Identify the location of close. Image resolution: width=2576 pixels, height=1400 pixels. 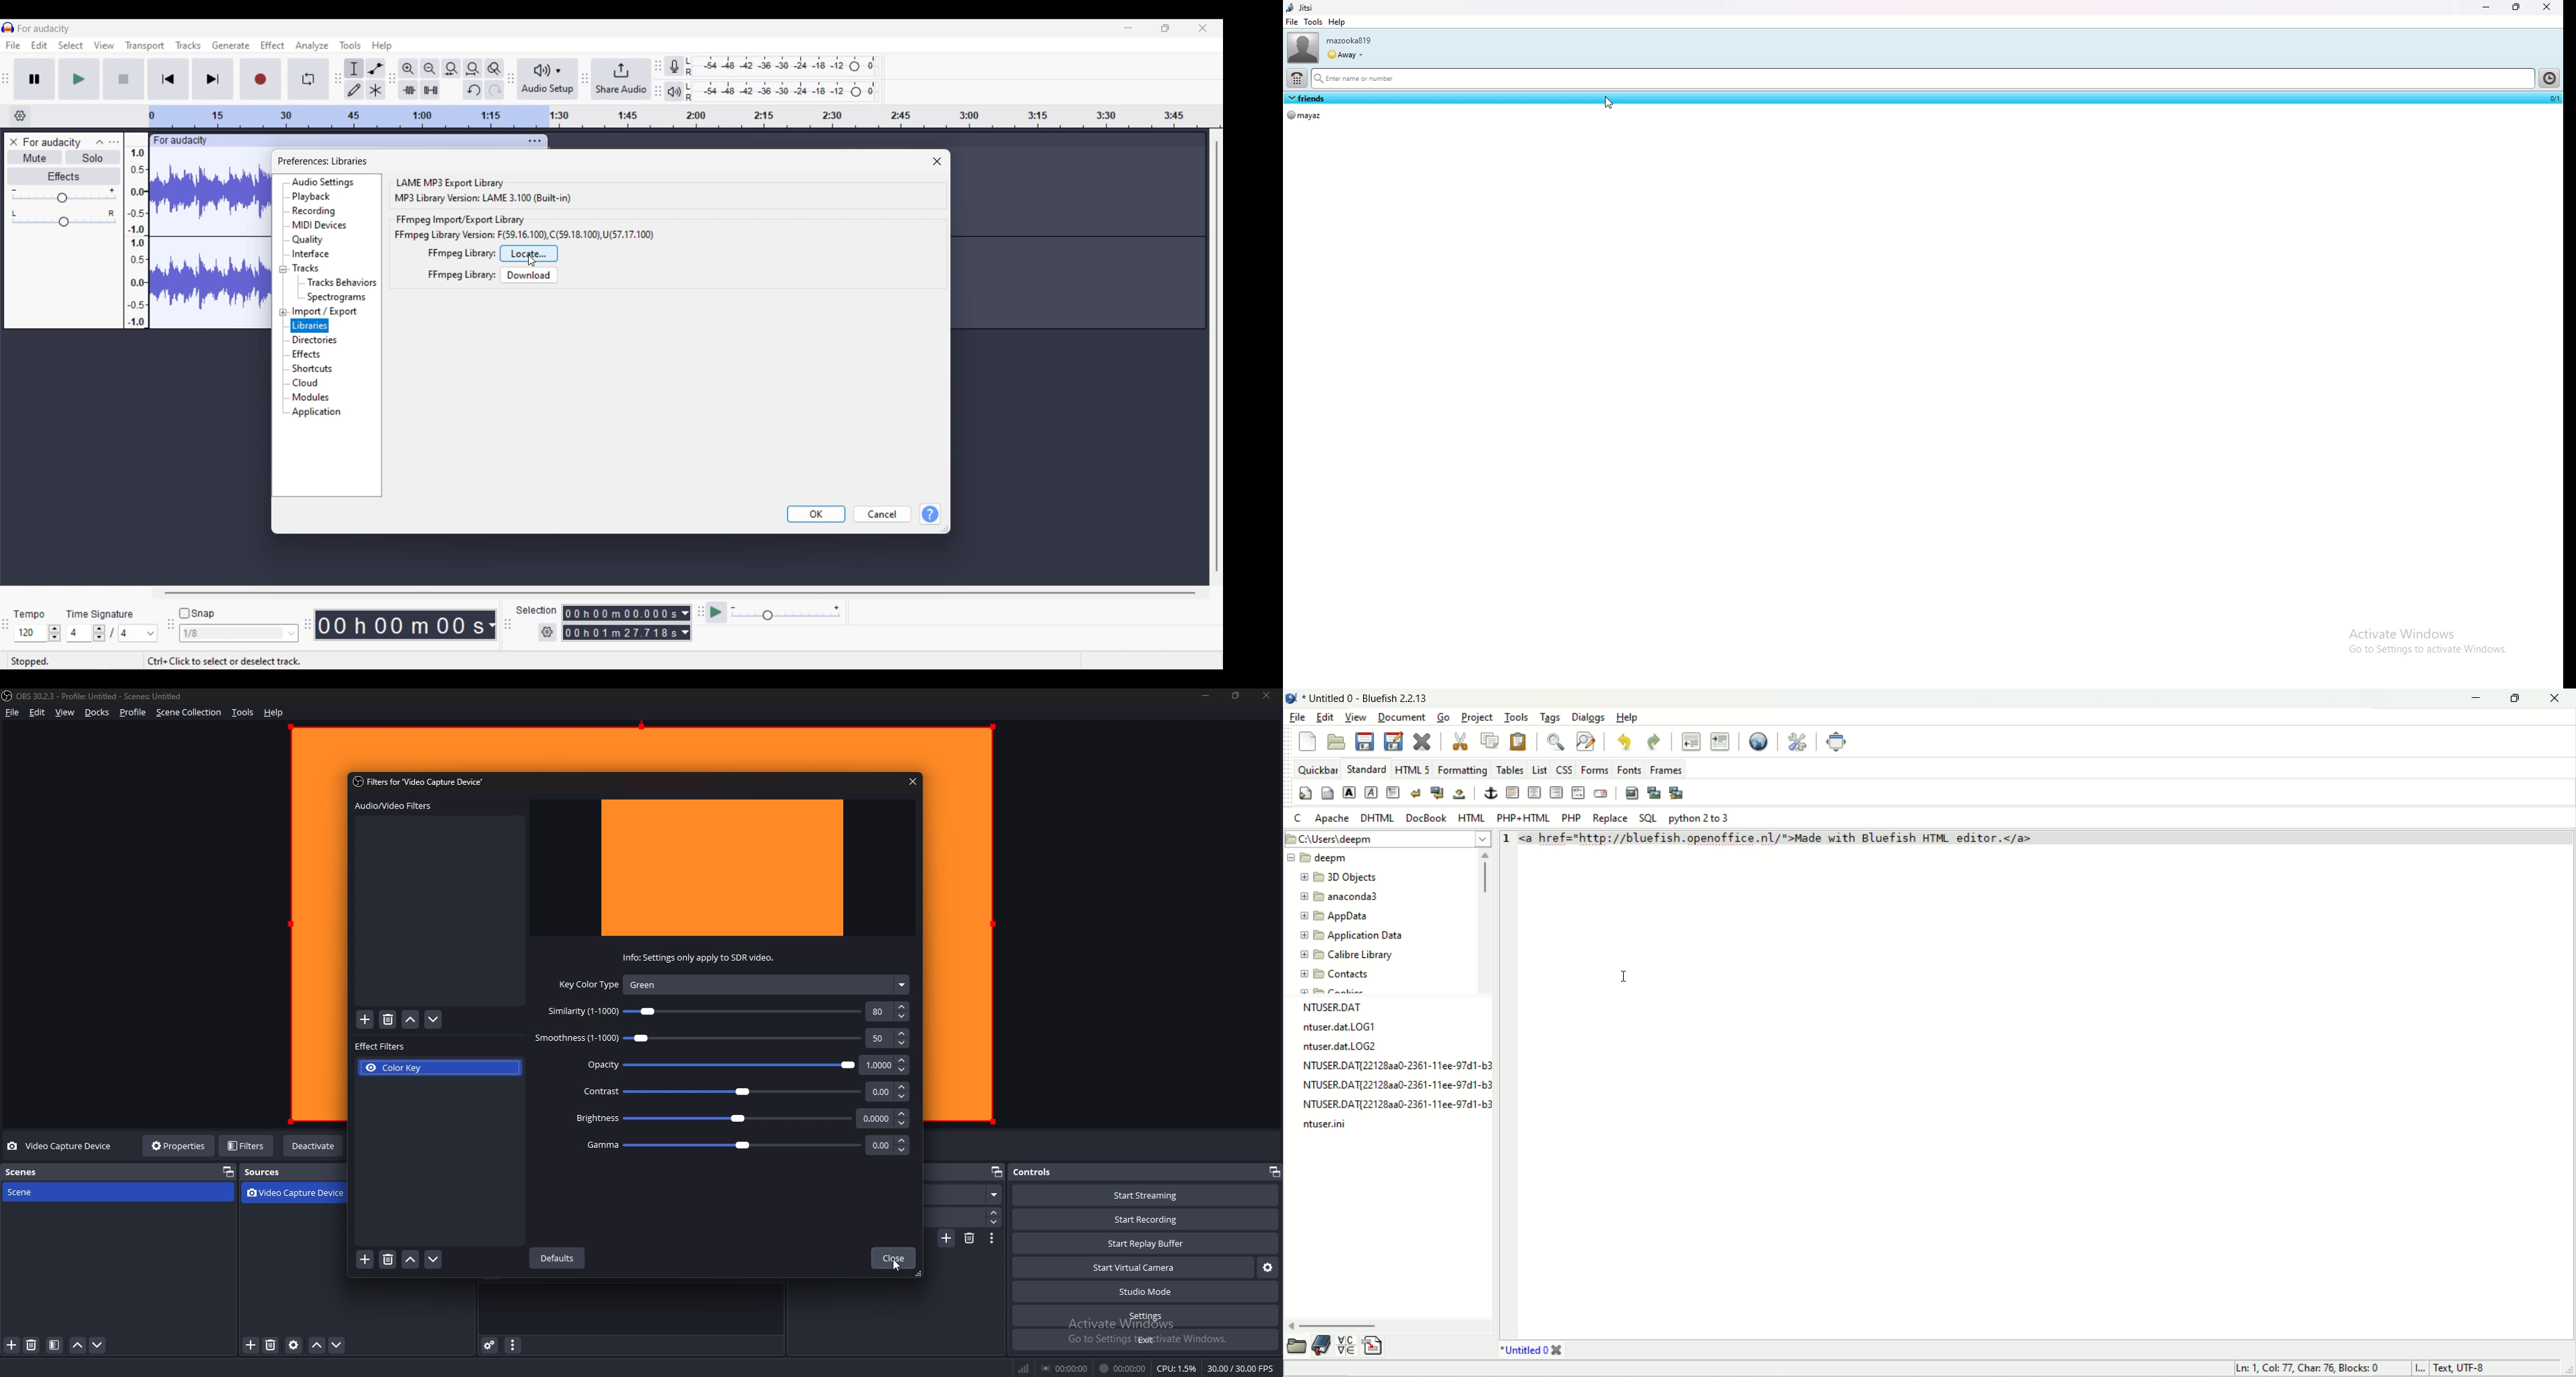
(2556, 699).